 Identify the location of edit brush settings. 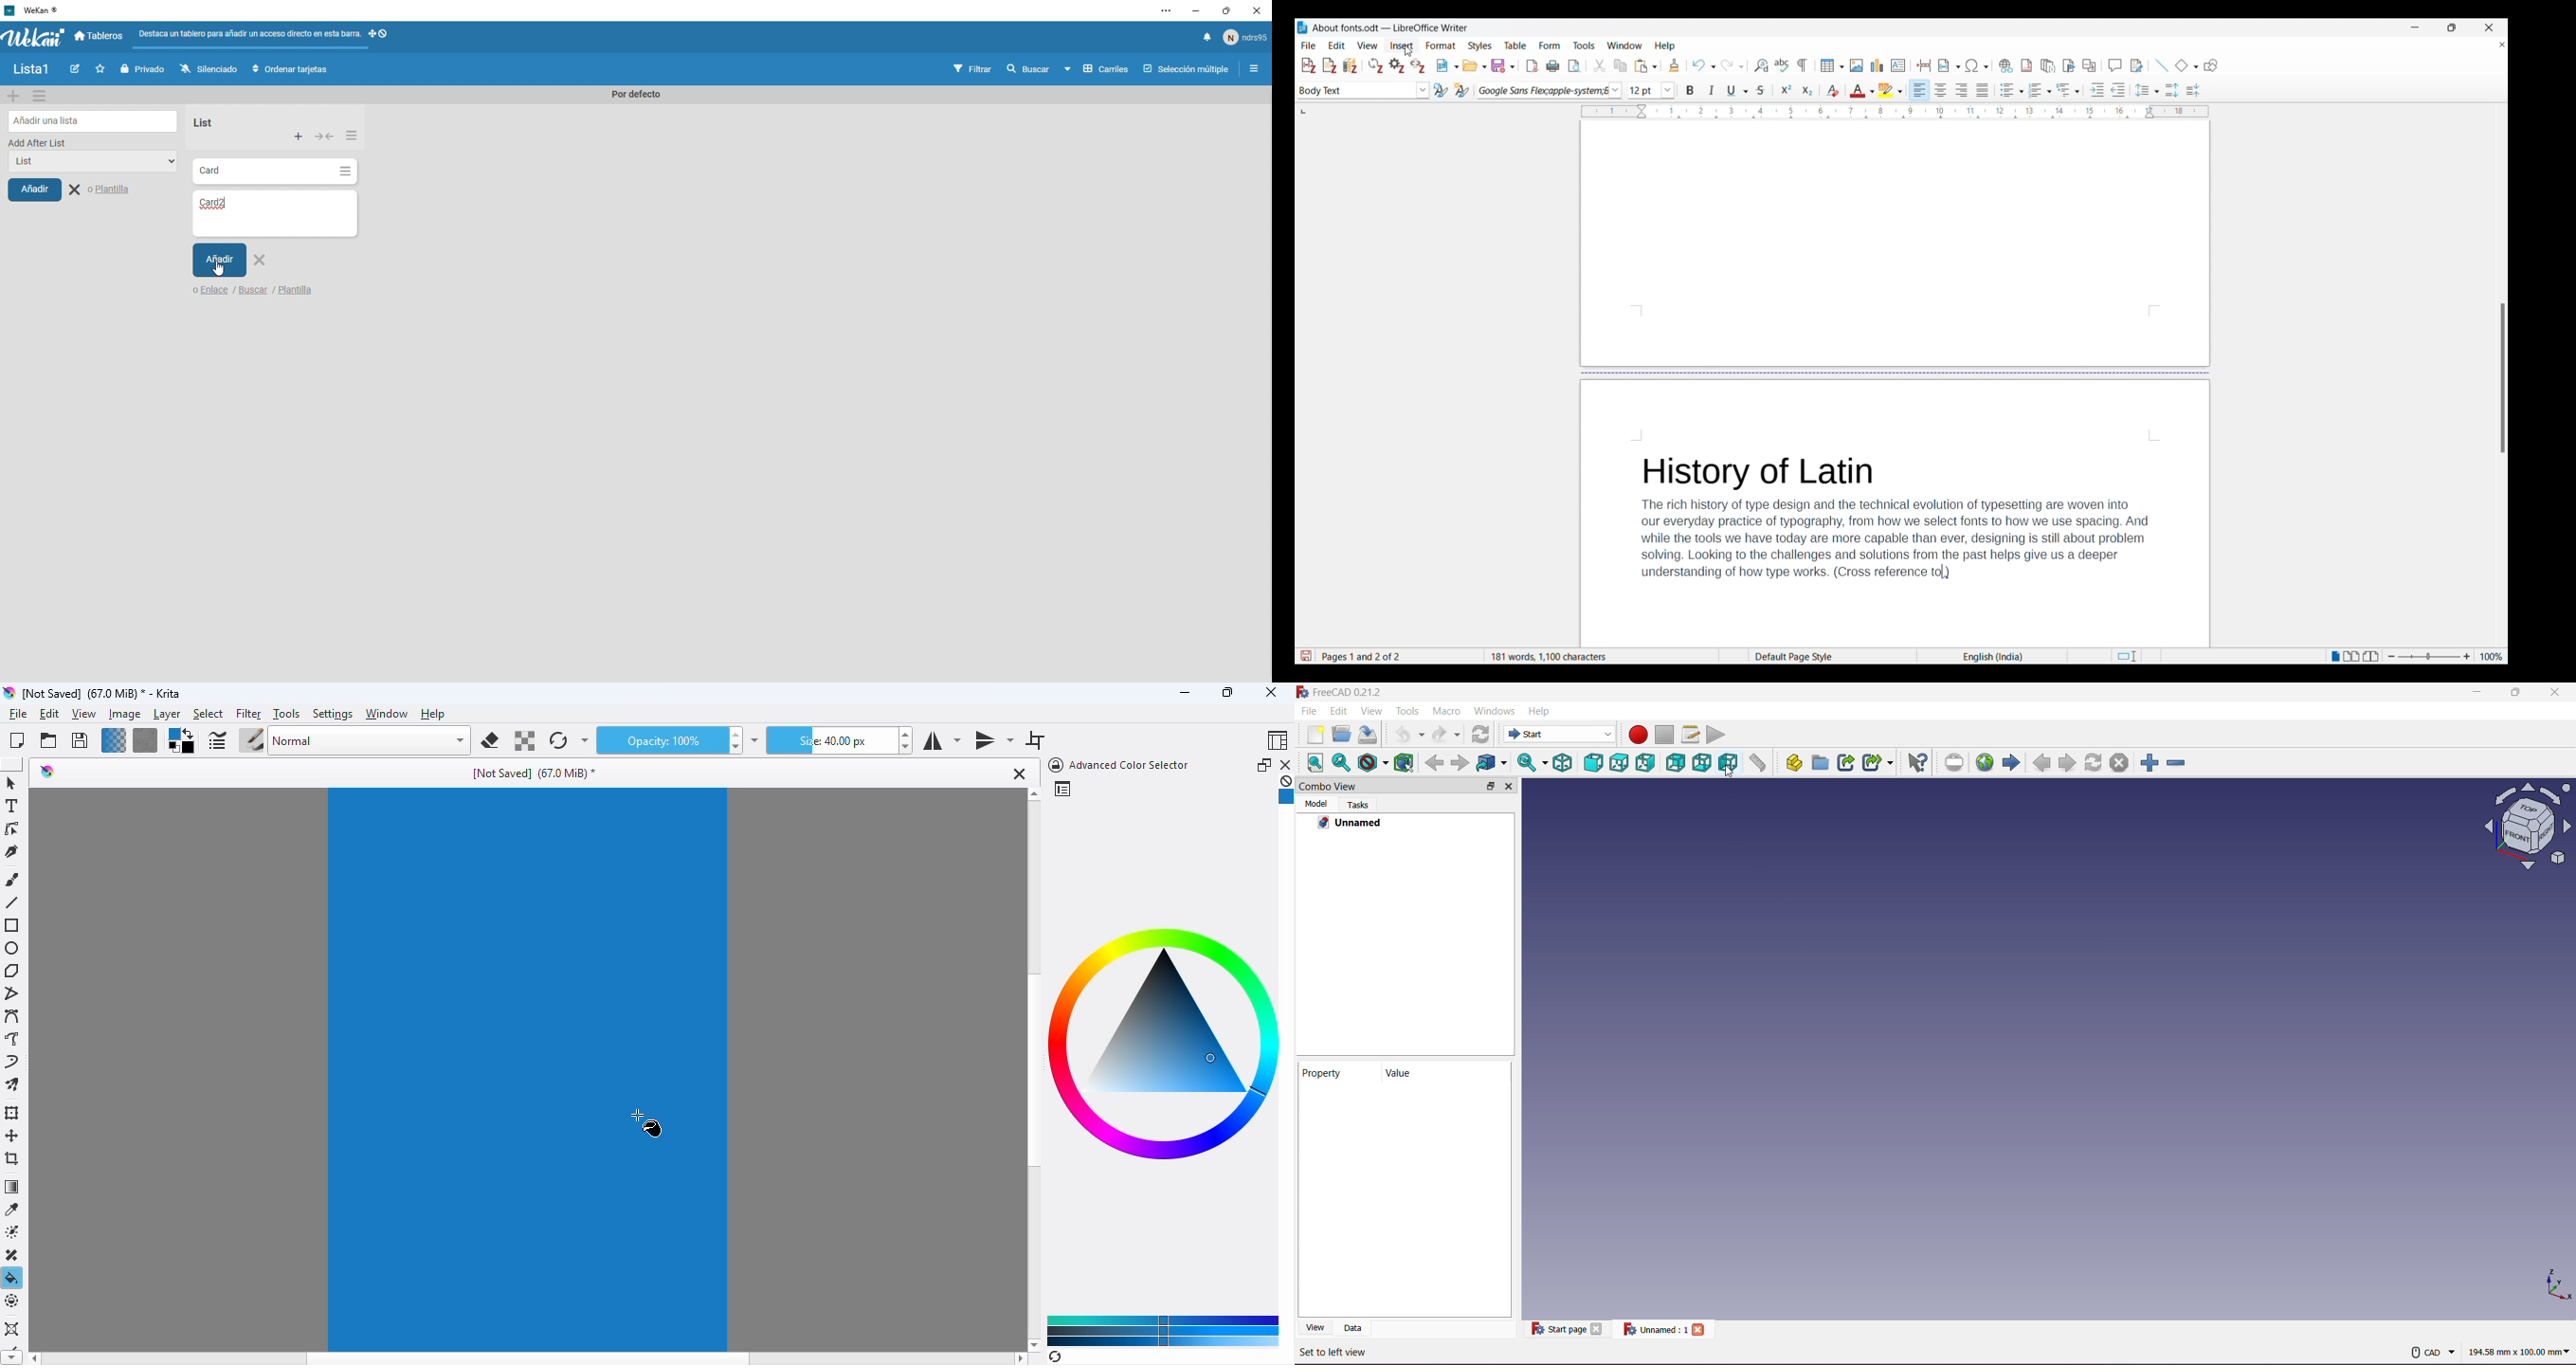
(216, 740).